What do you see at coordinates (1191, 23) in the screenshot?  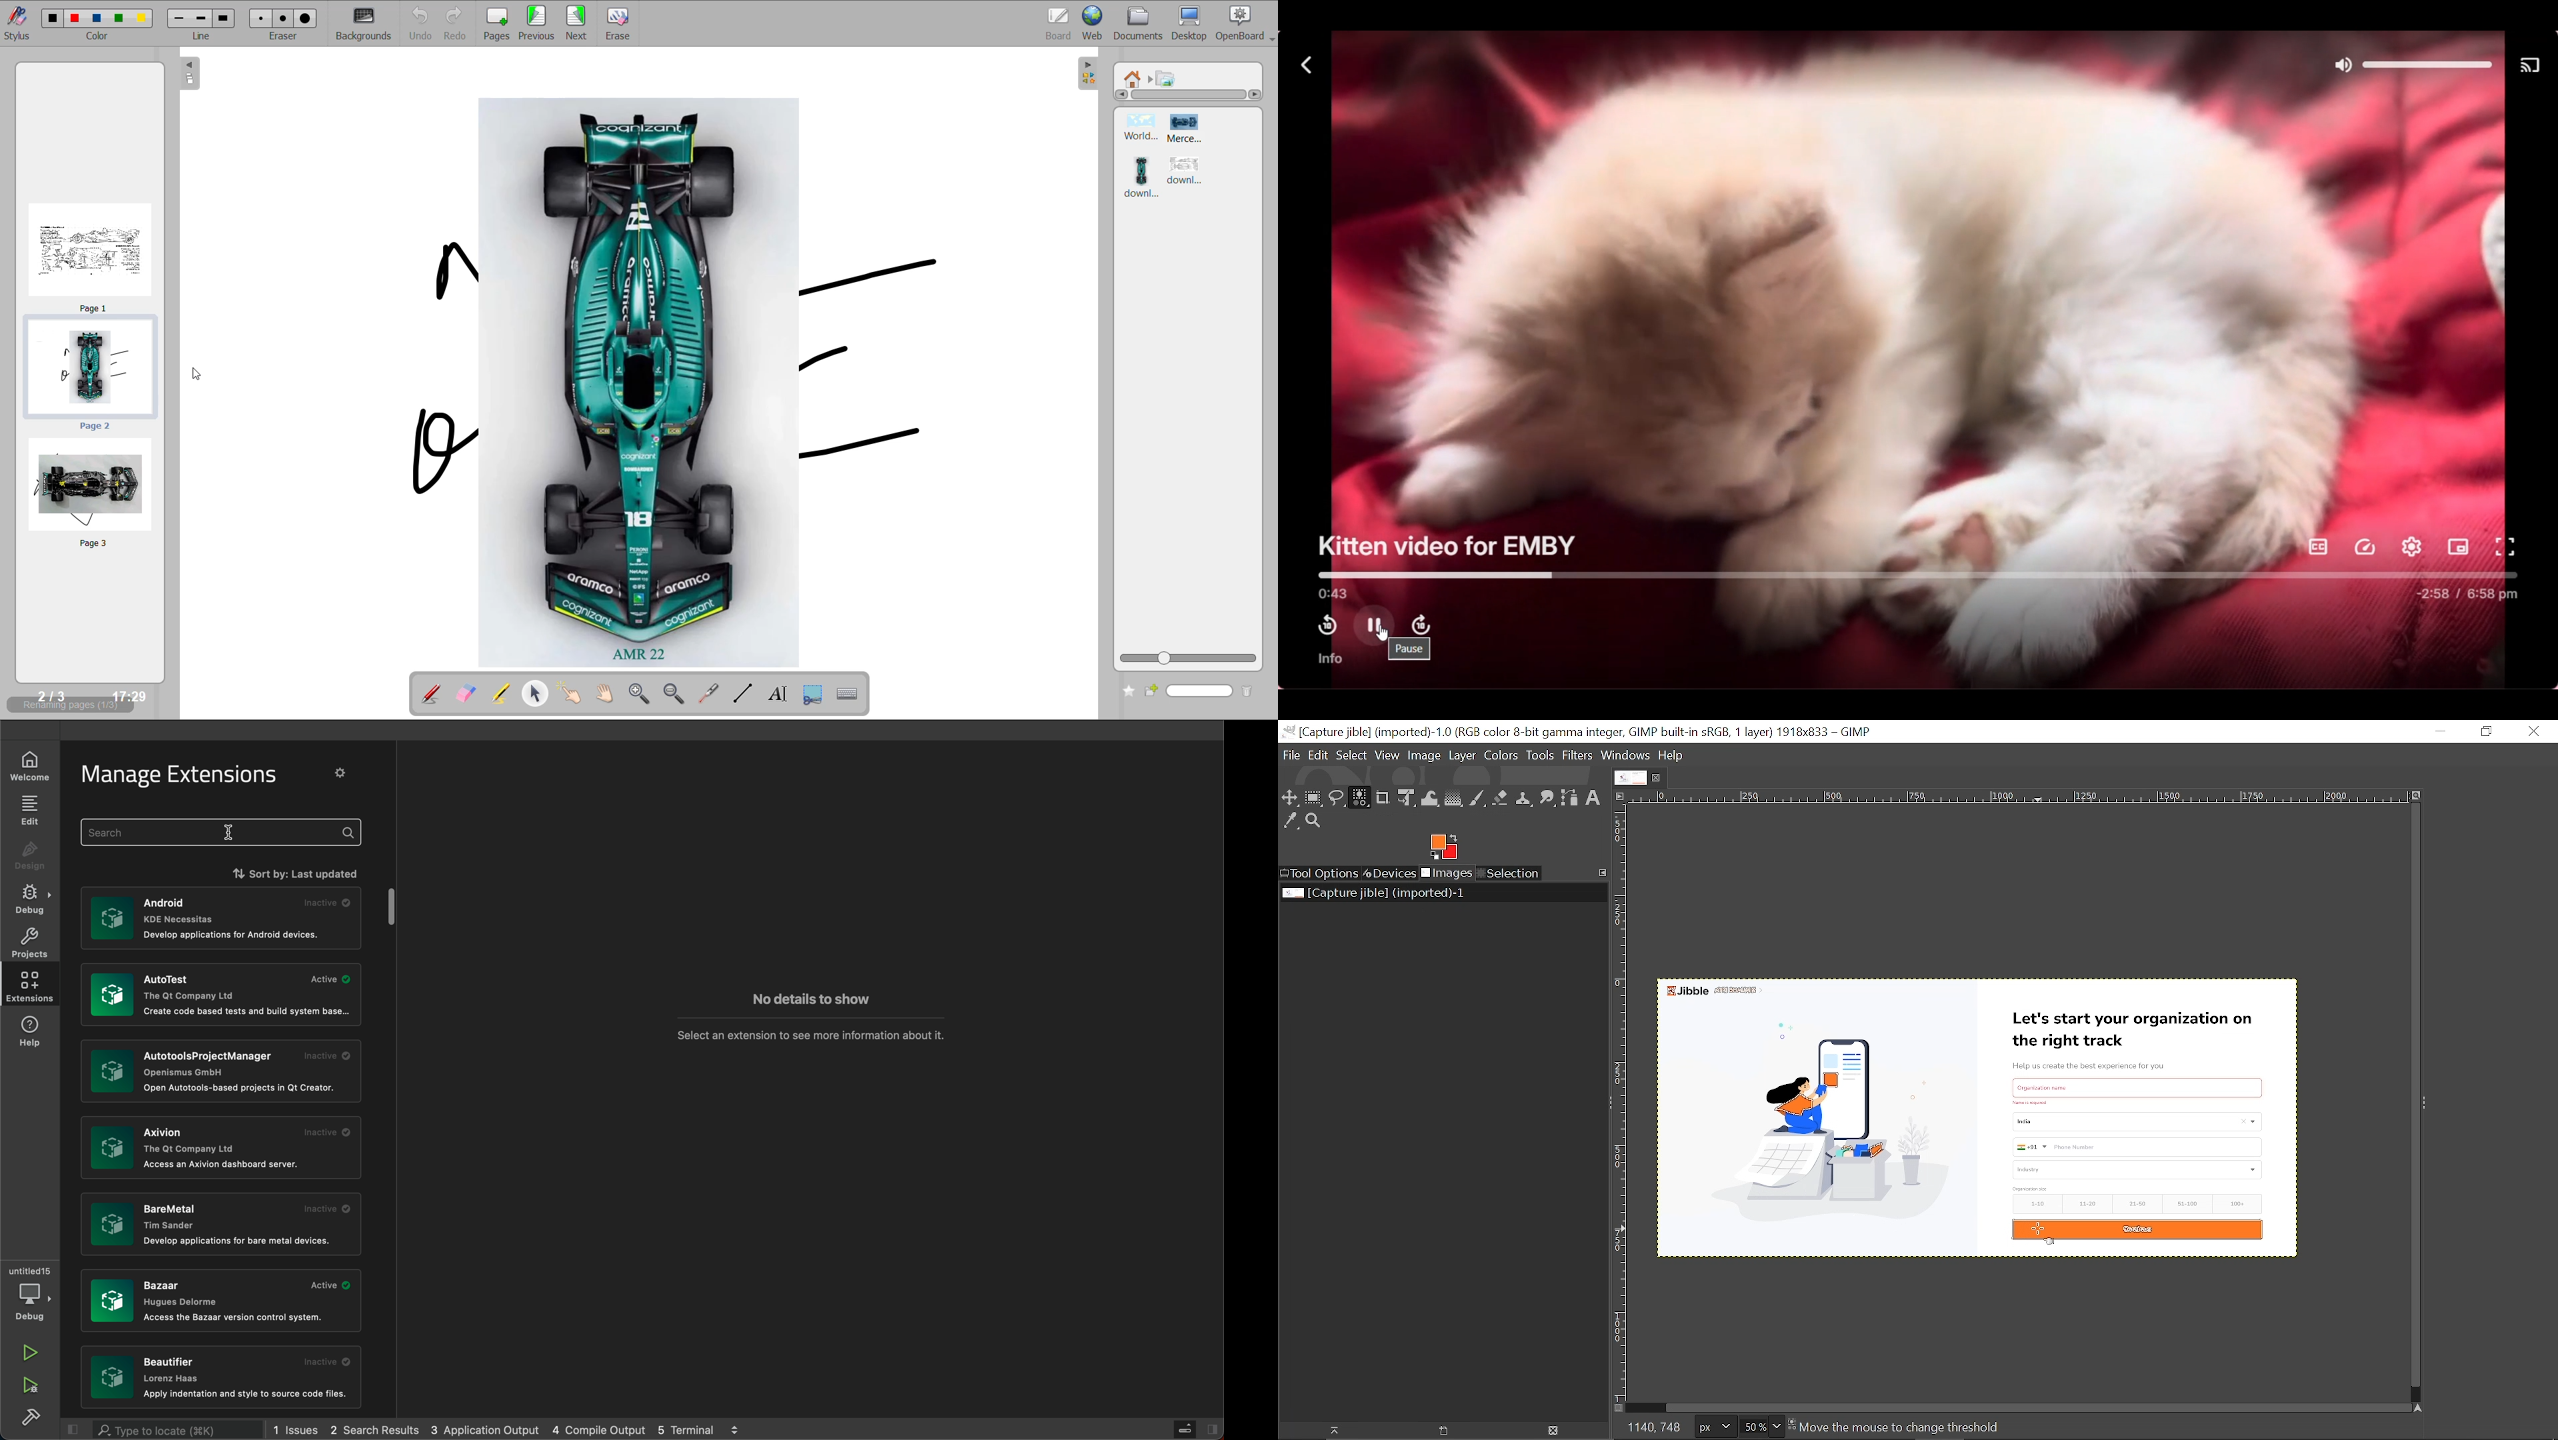 I see `desktop` at bounding box center [1191, 23].